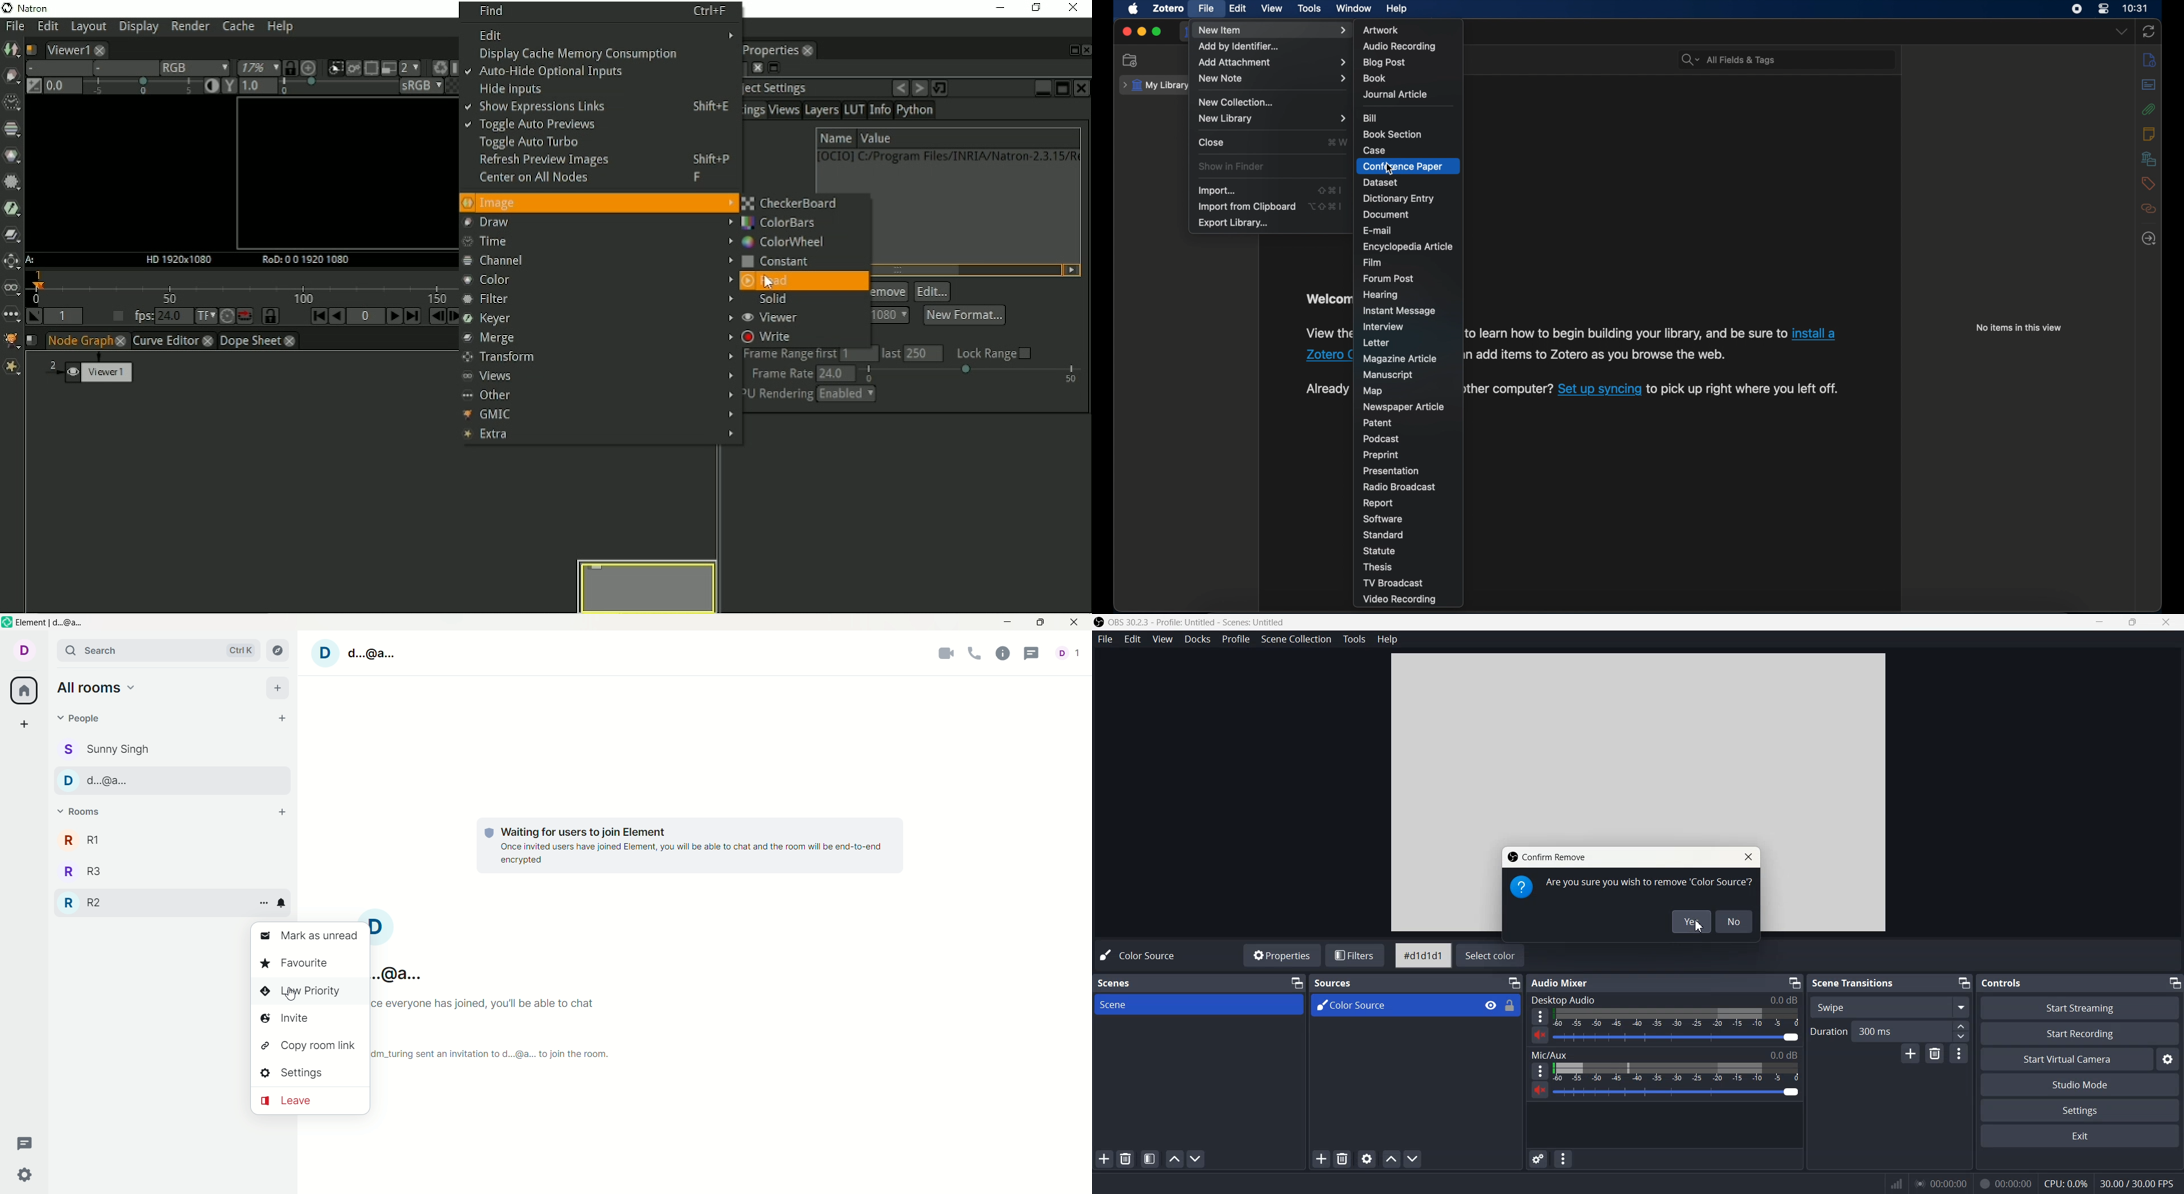 The height and width of the screenshot is (1204, 2184). Describe the element at coordinates (1540, 1017) in the screenshot. I see `More` at that location.